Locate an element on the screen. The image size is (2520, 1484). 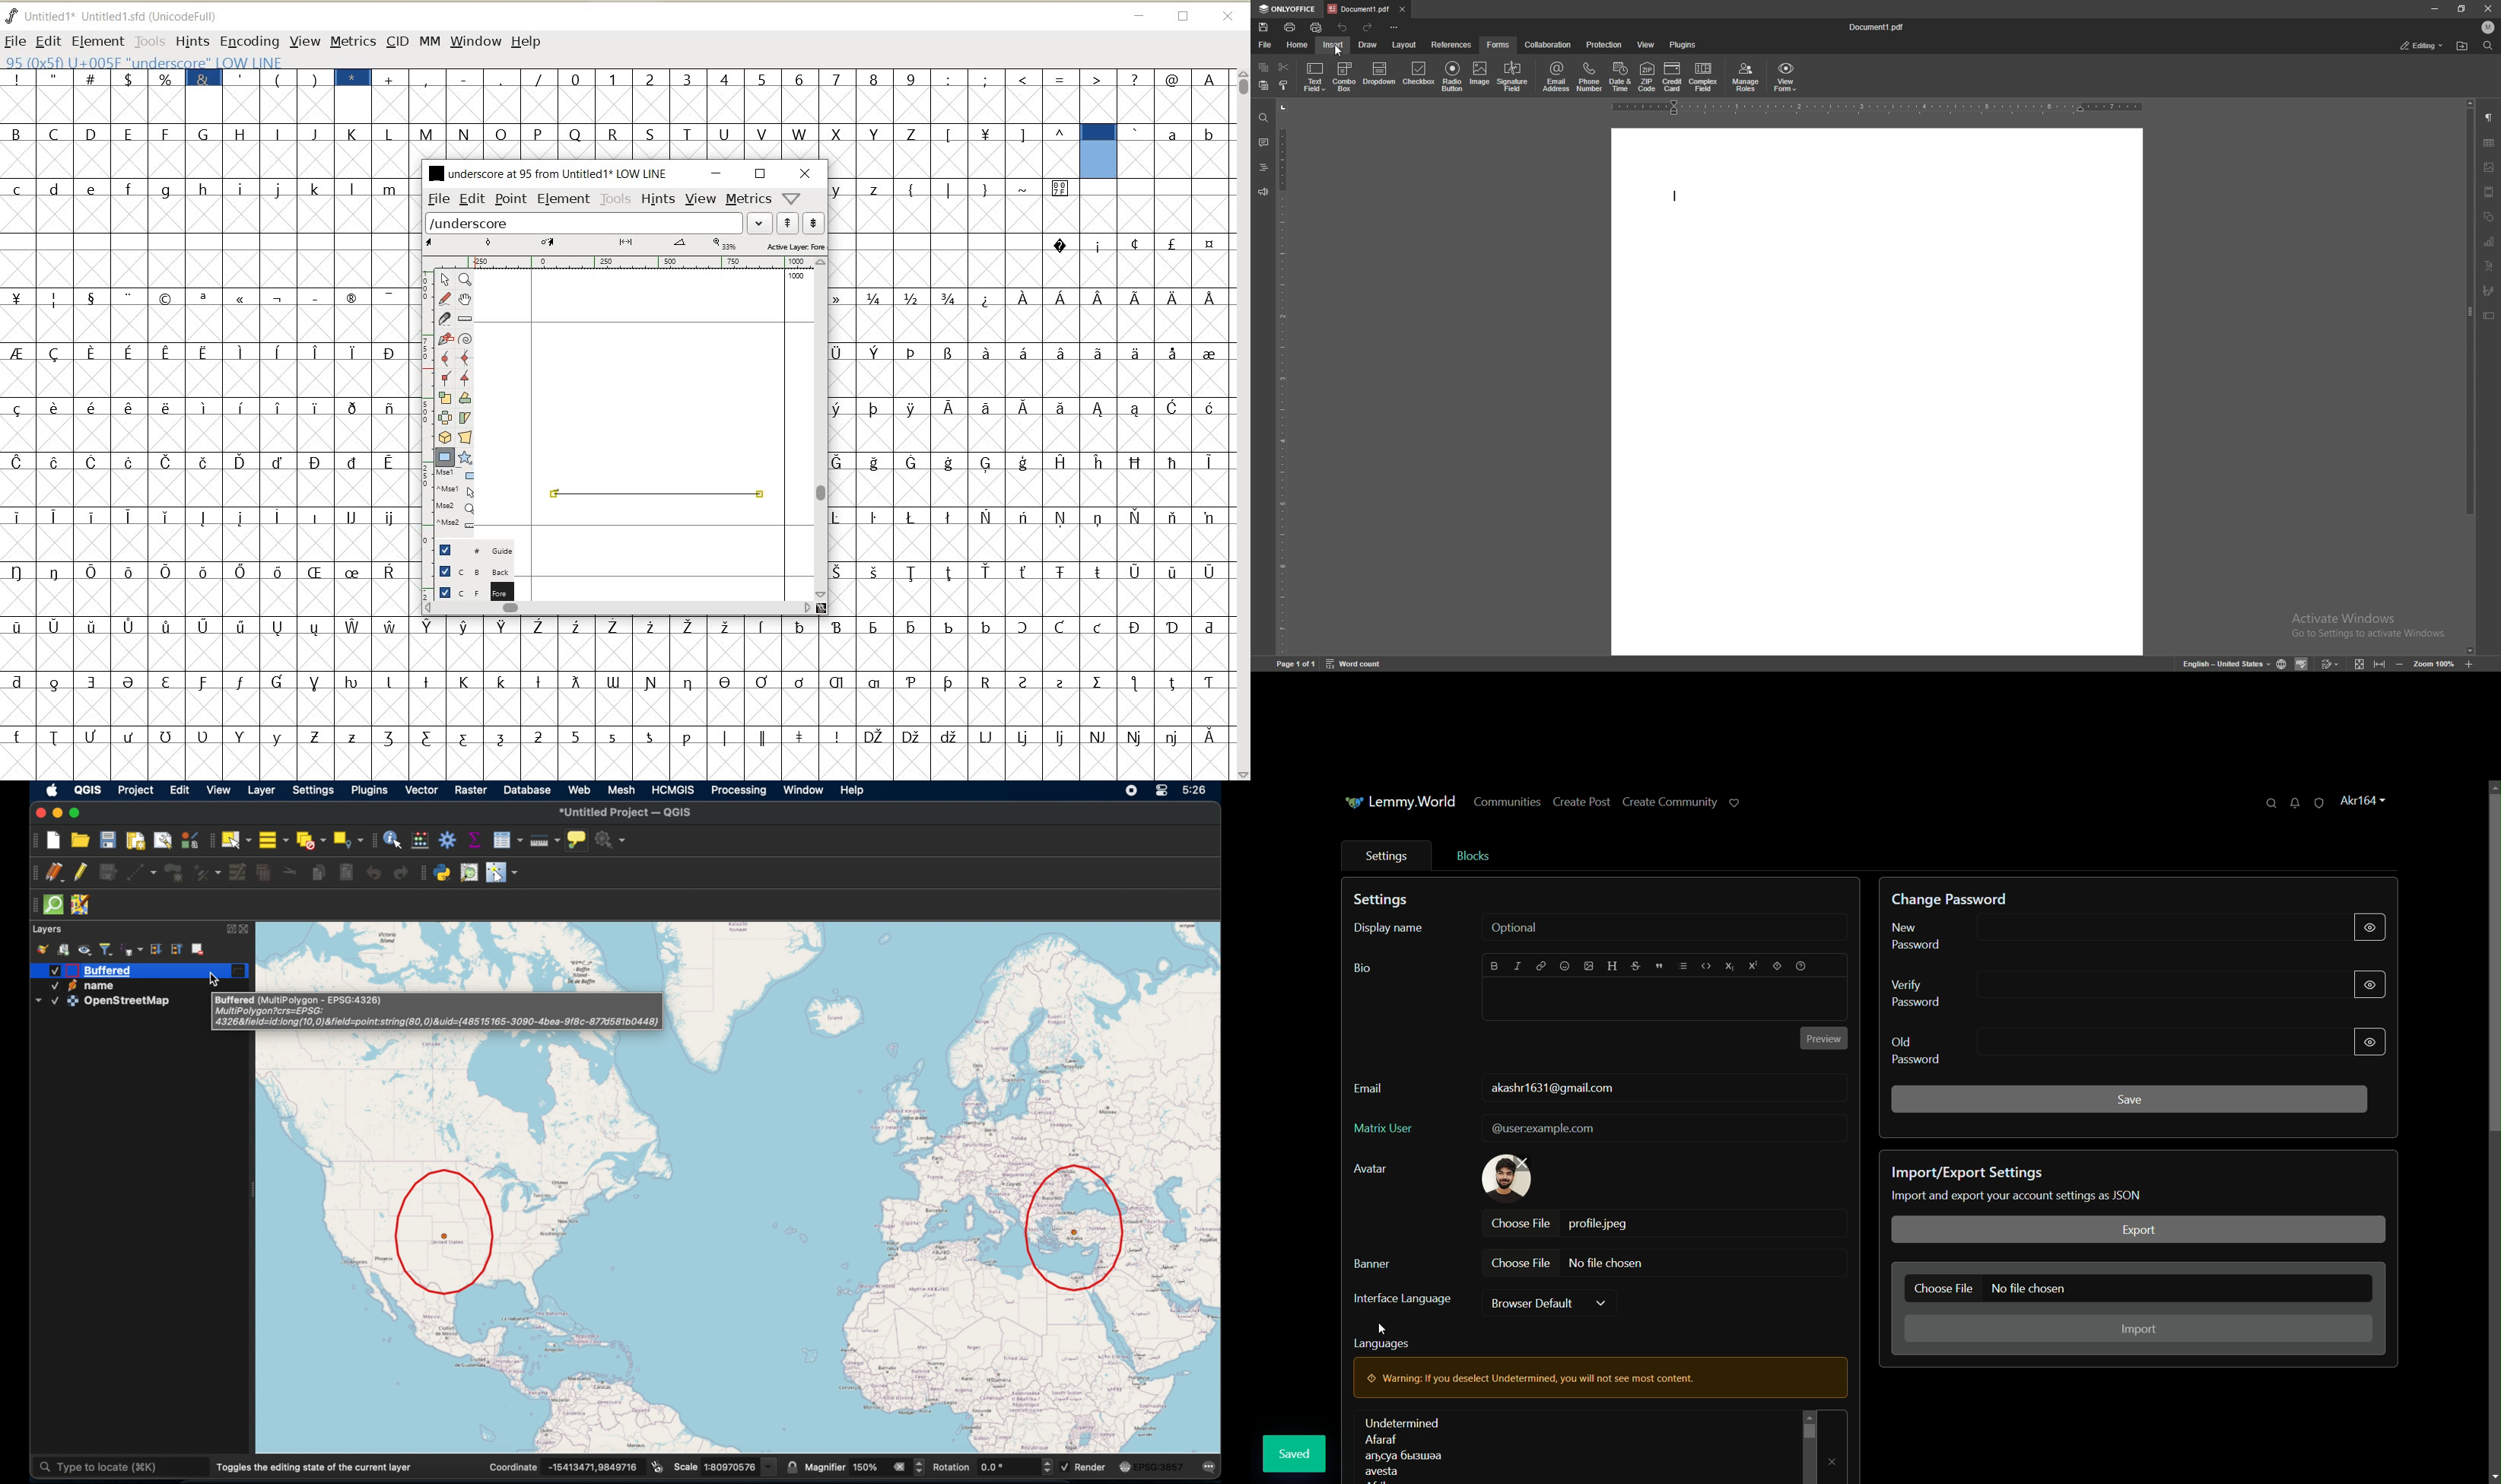
profile.jpeg is located at coordinates (1601, 1224).